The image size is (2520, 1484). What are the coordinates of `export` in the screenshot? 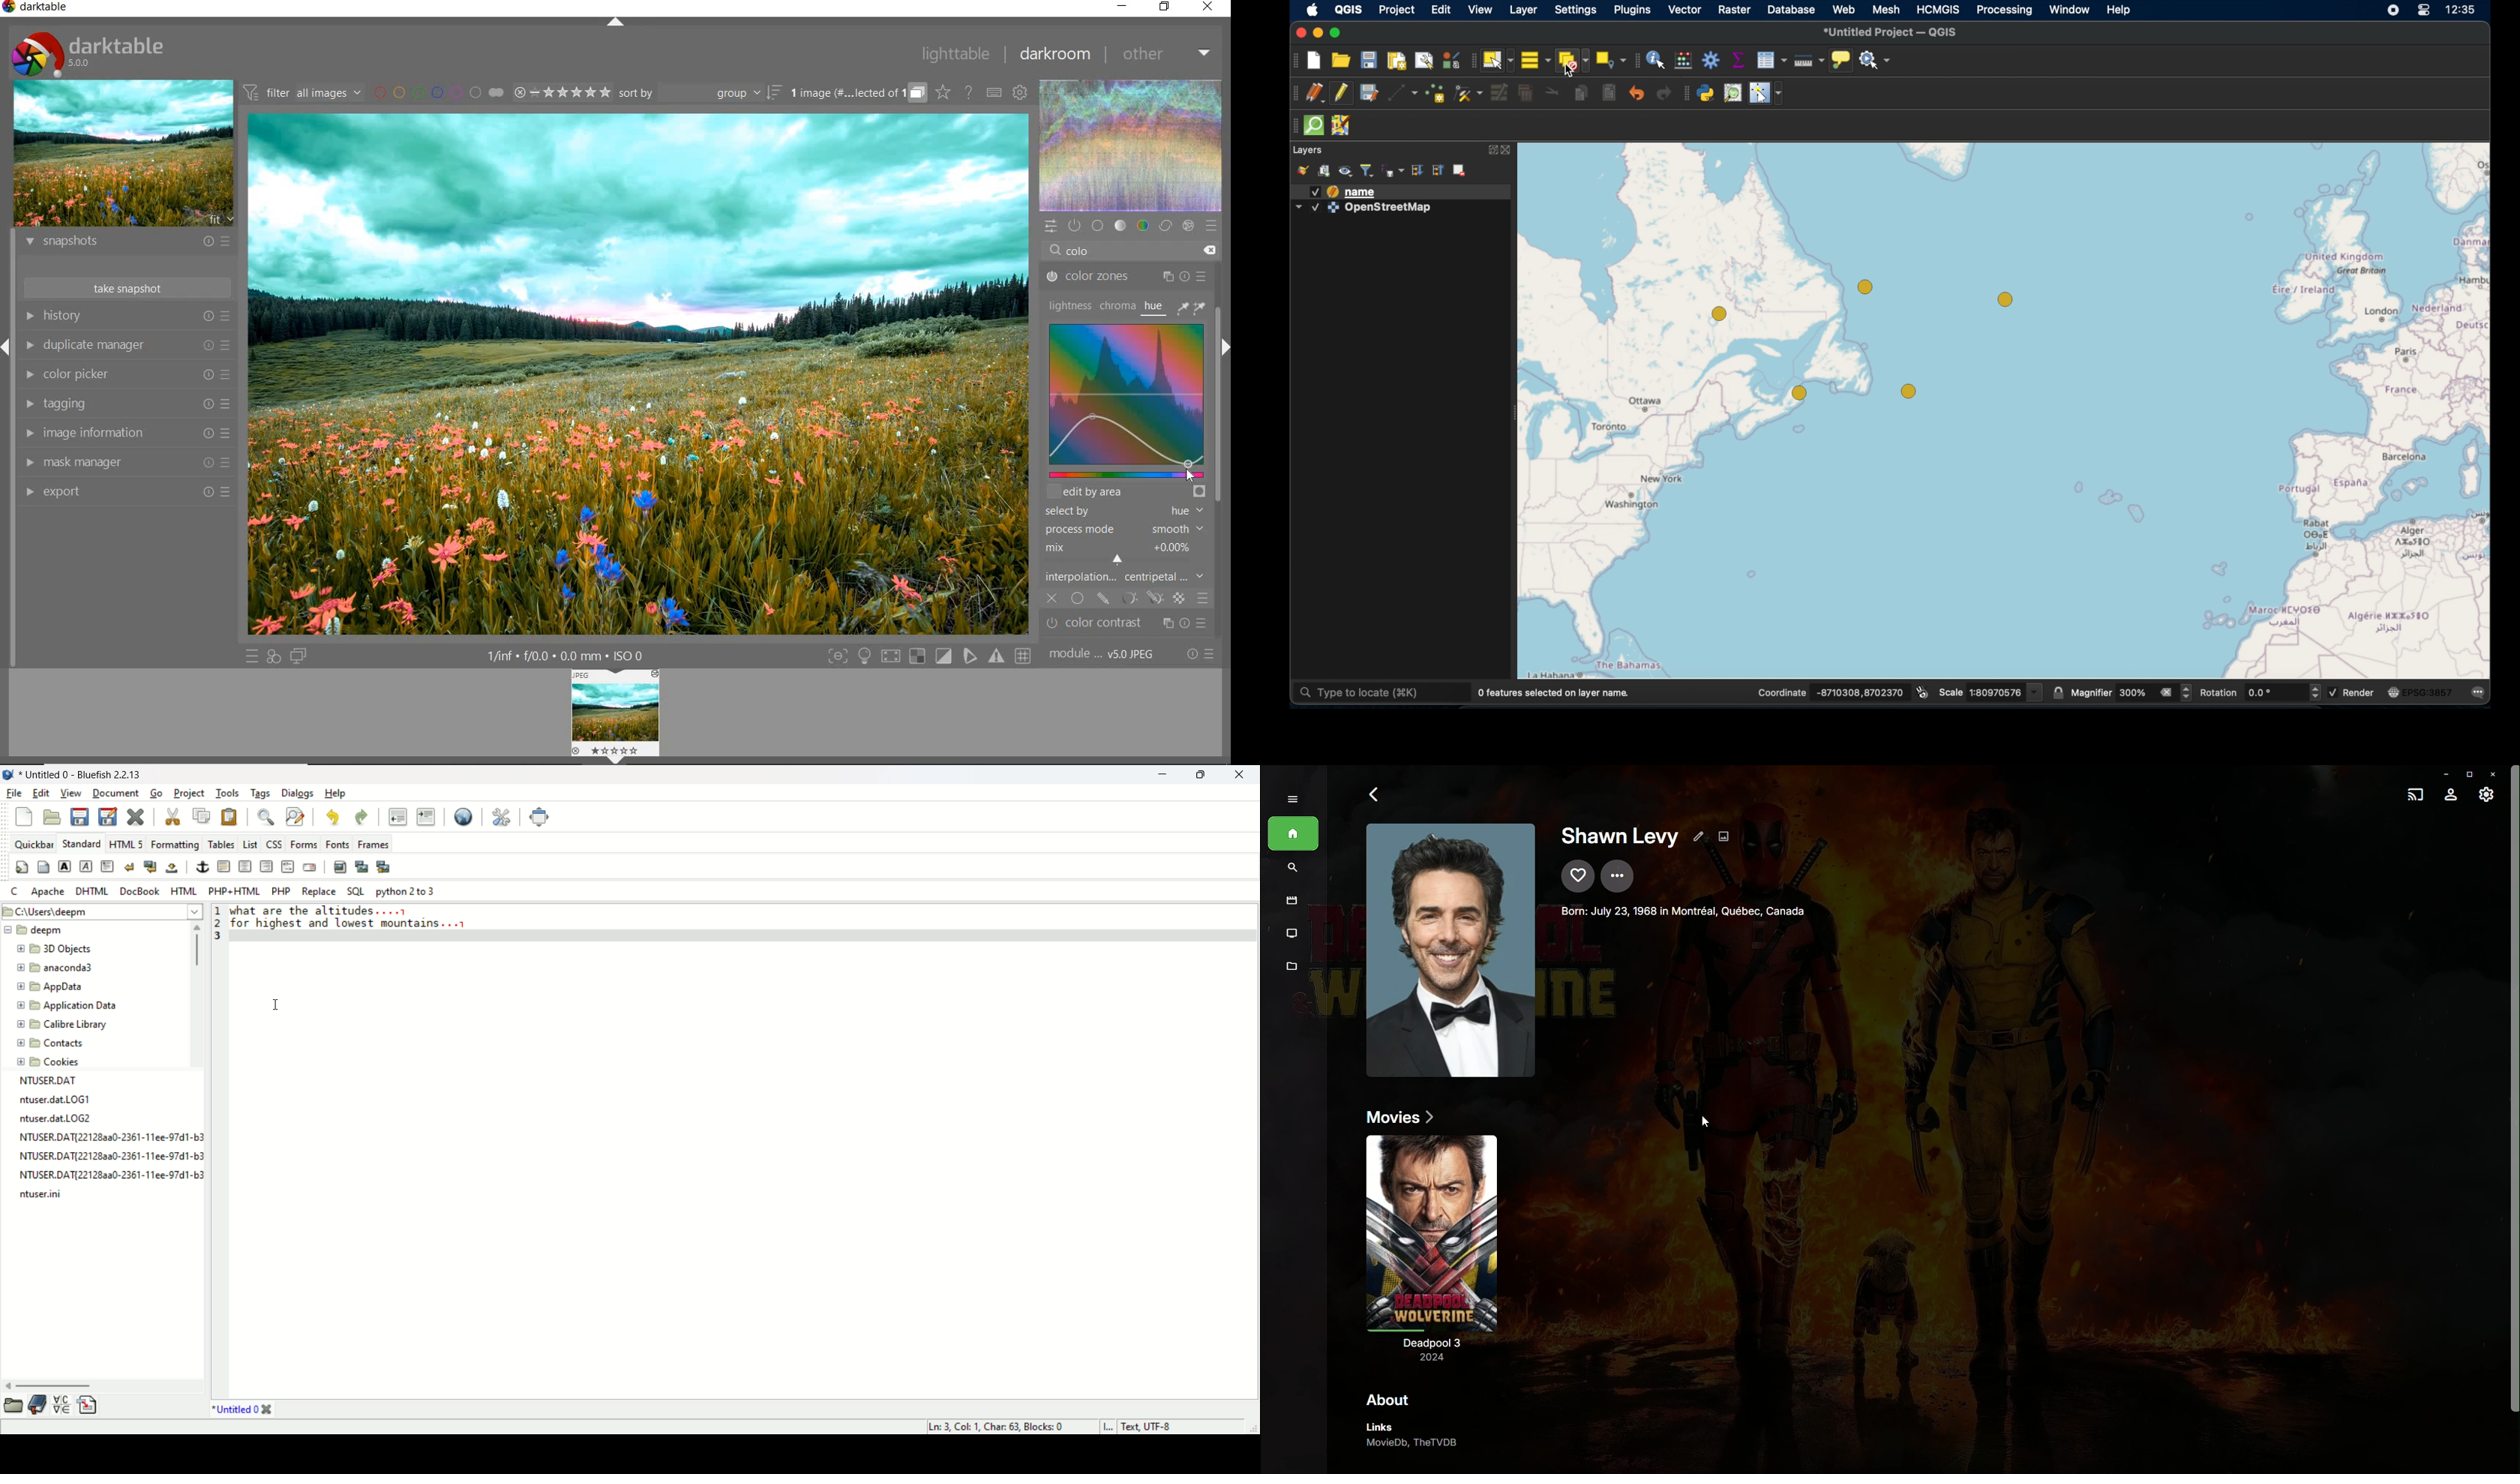 It's located at (125, 491).